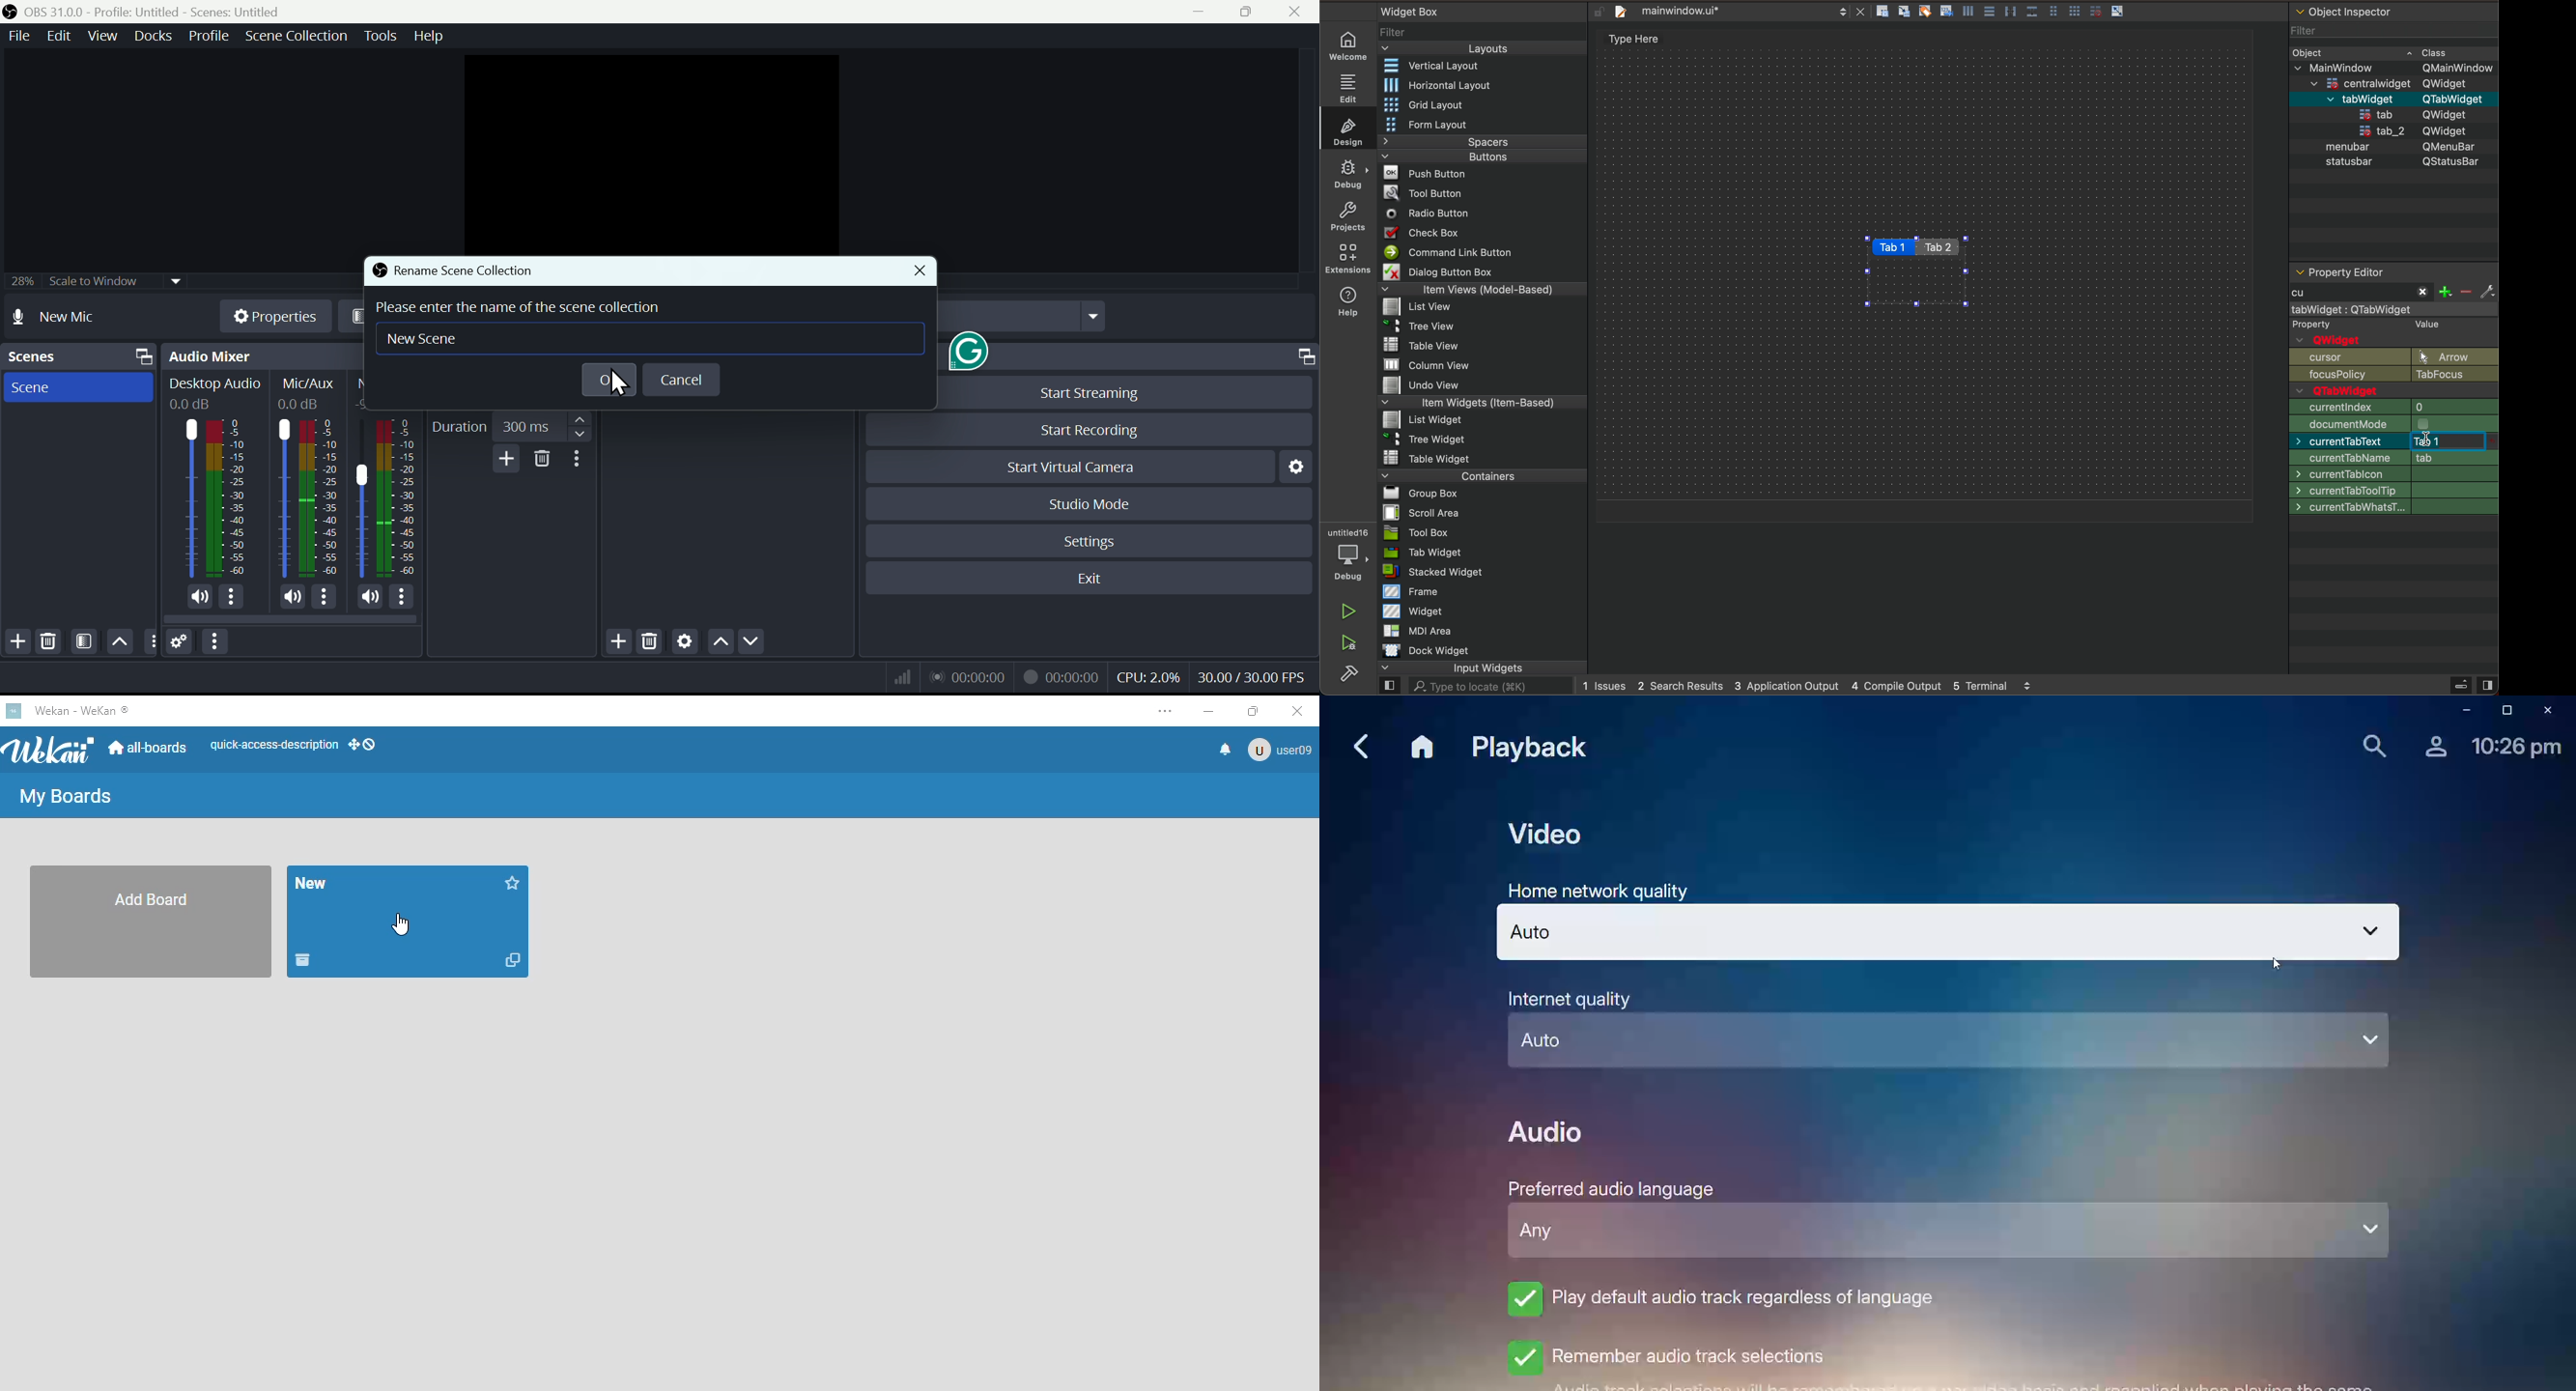 Image resolution: width=2576 pixels, height=1400 pixels. I want to click on Bl Group Box, so click(1421, 491).